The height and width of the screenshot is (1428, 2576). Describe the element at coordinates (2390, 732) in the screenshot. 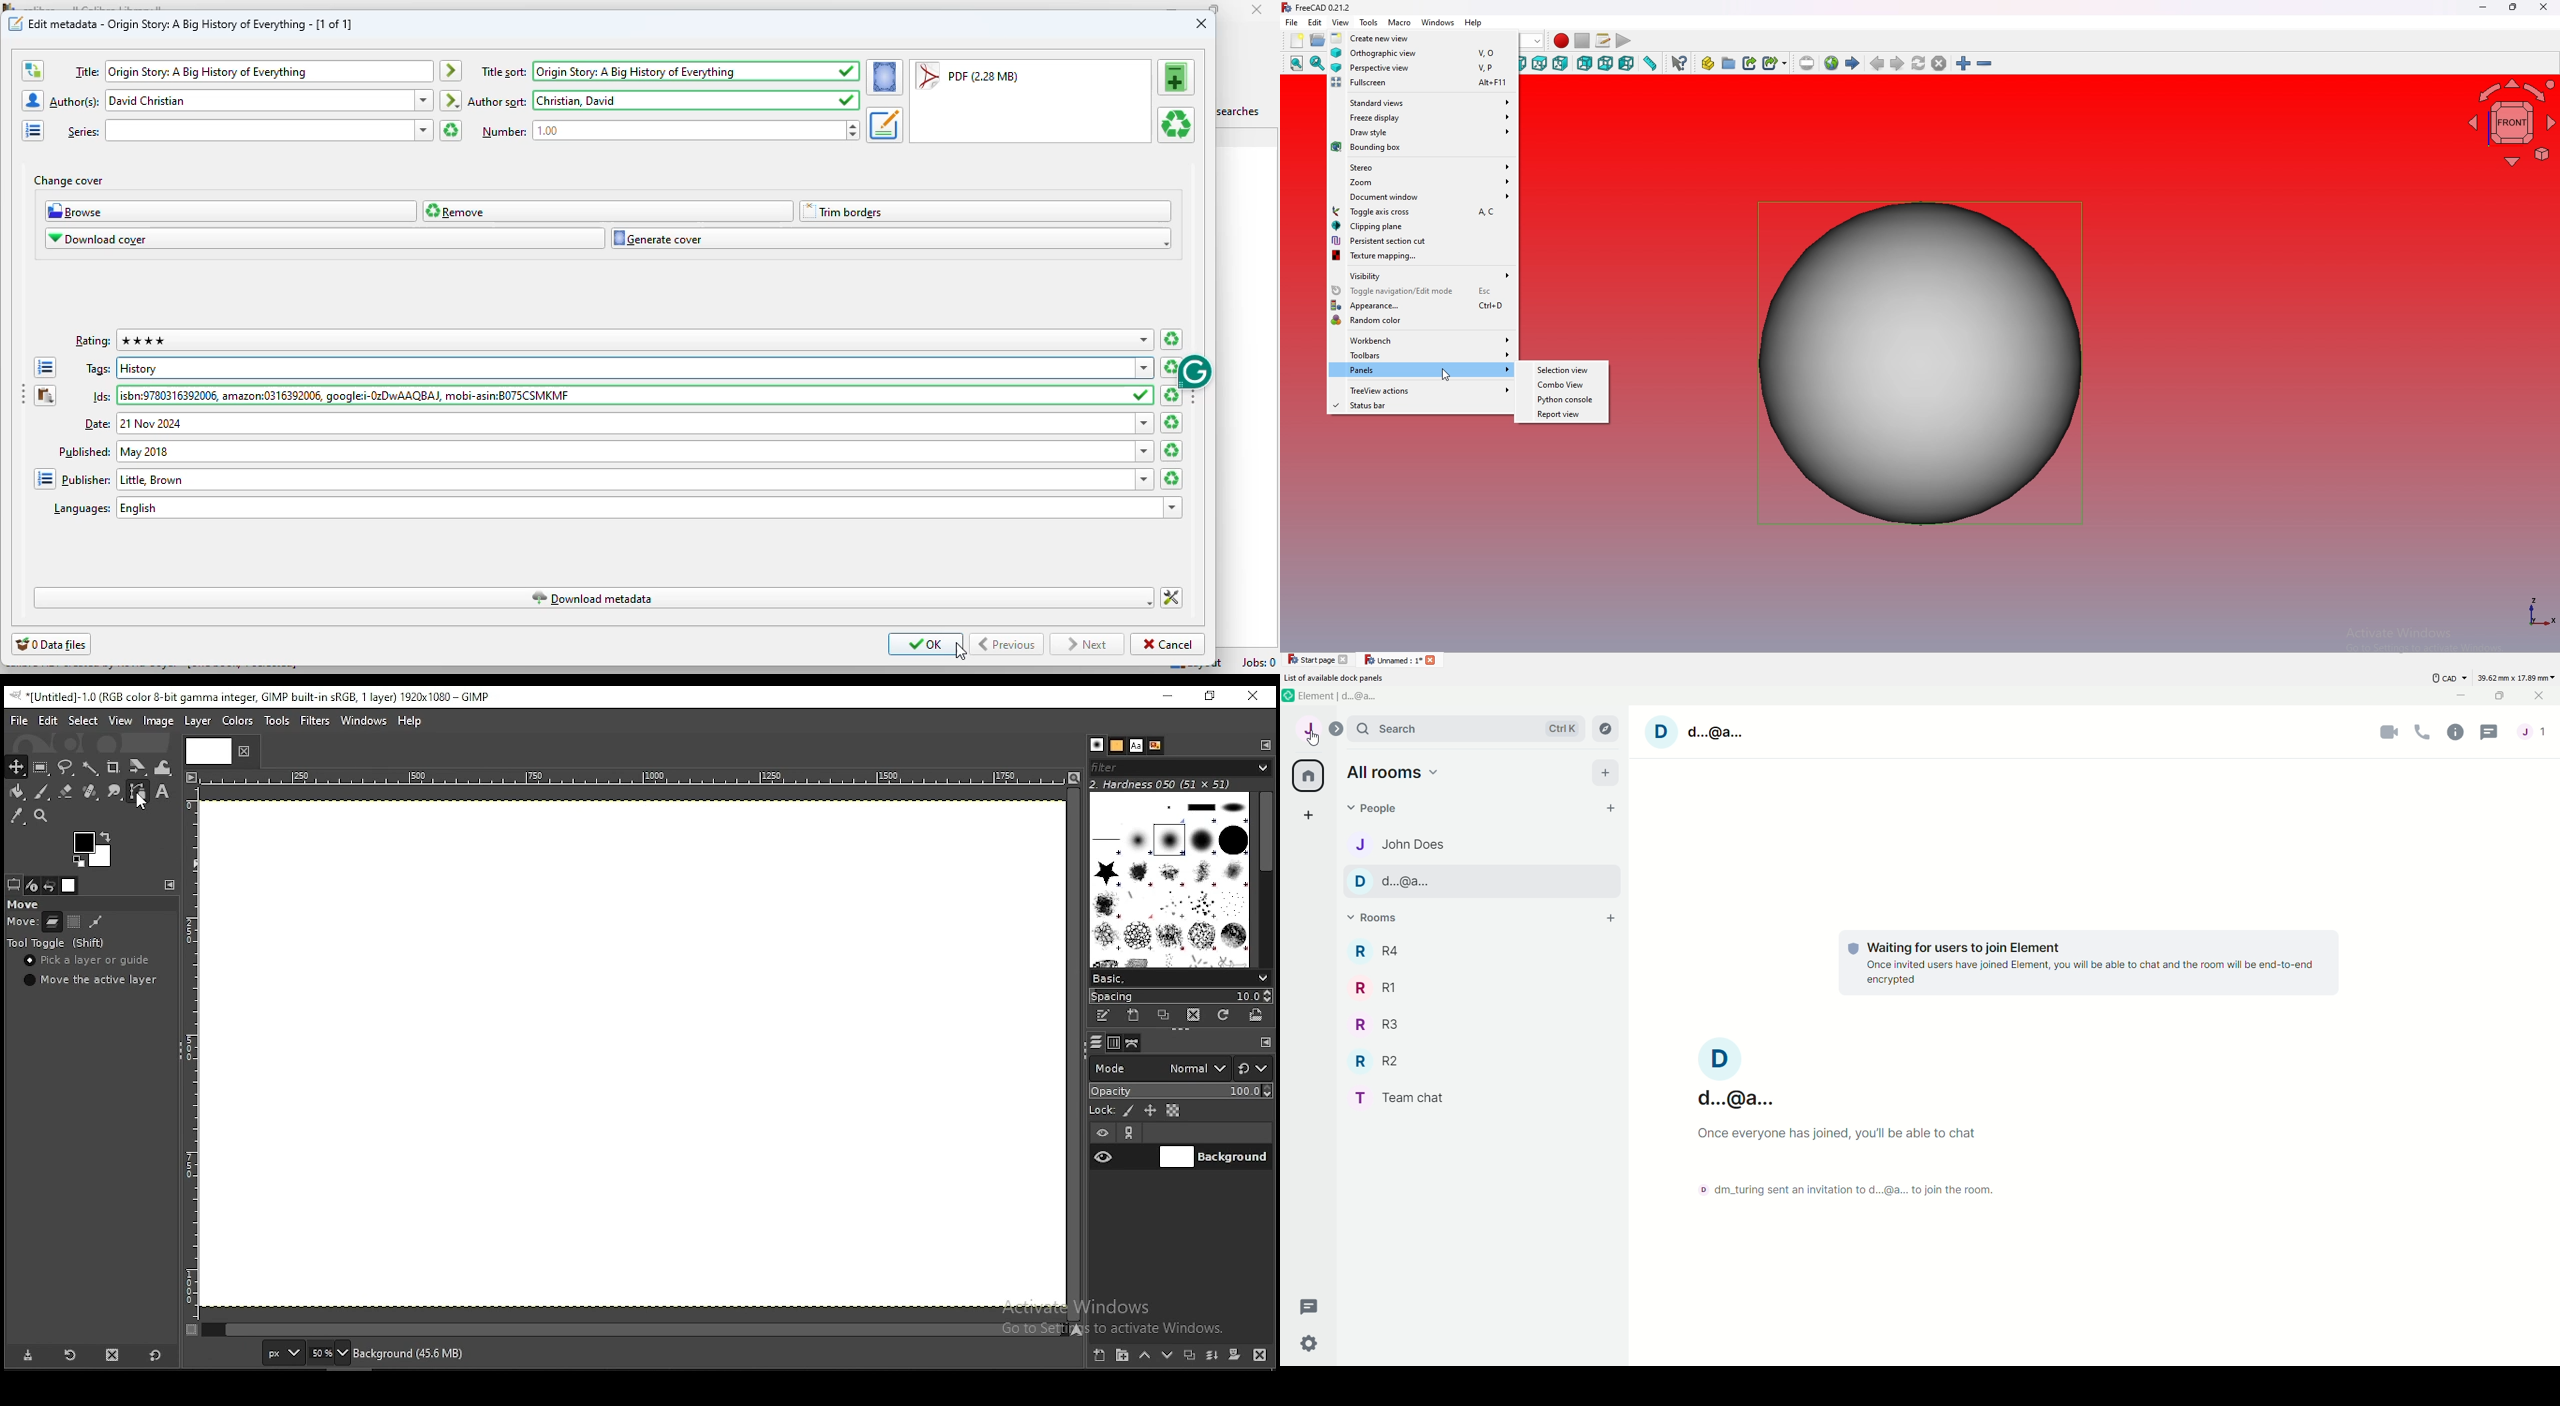

I see `Video call` at that location.